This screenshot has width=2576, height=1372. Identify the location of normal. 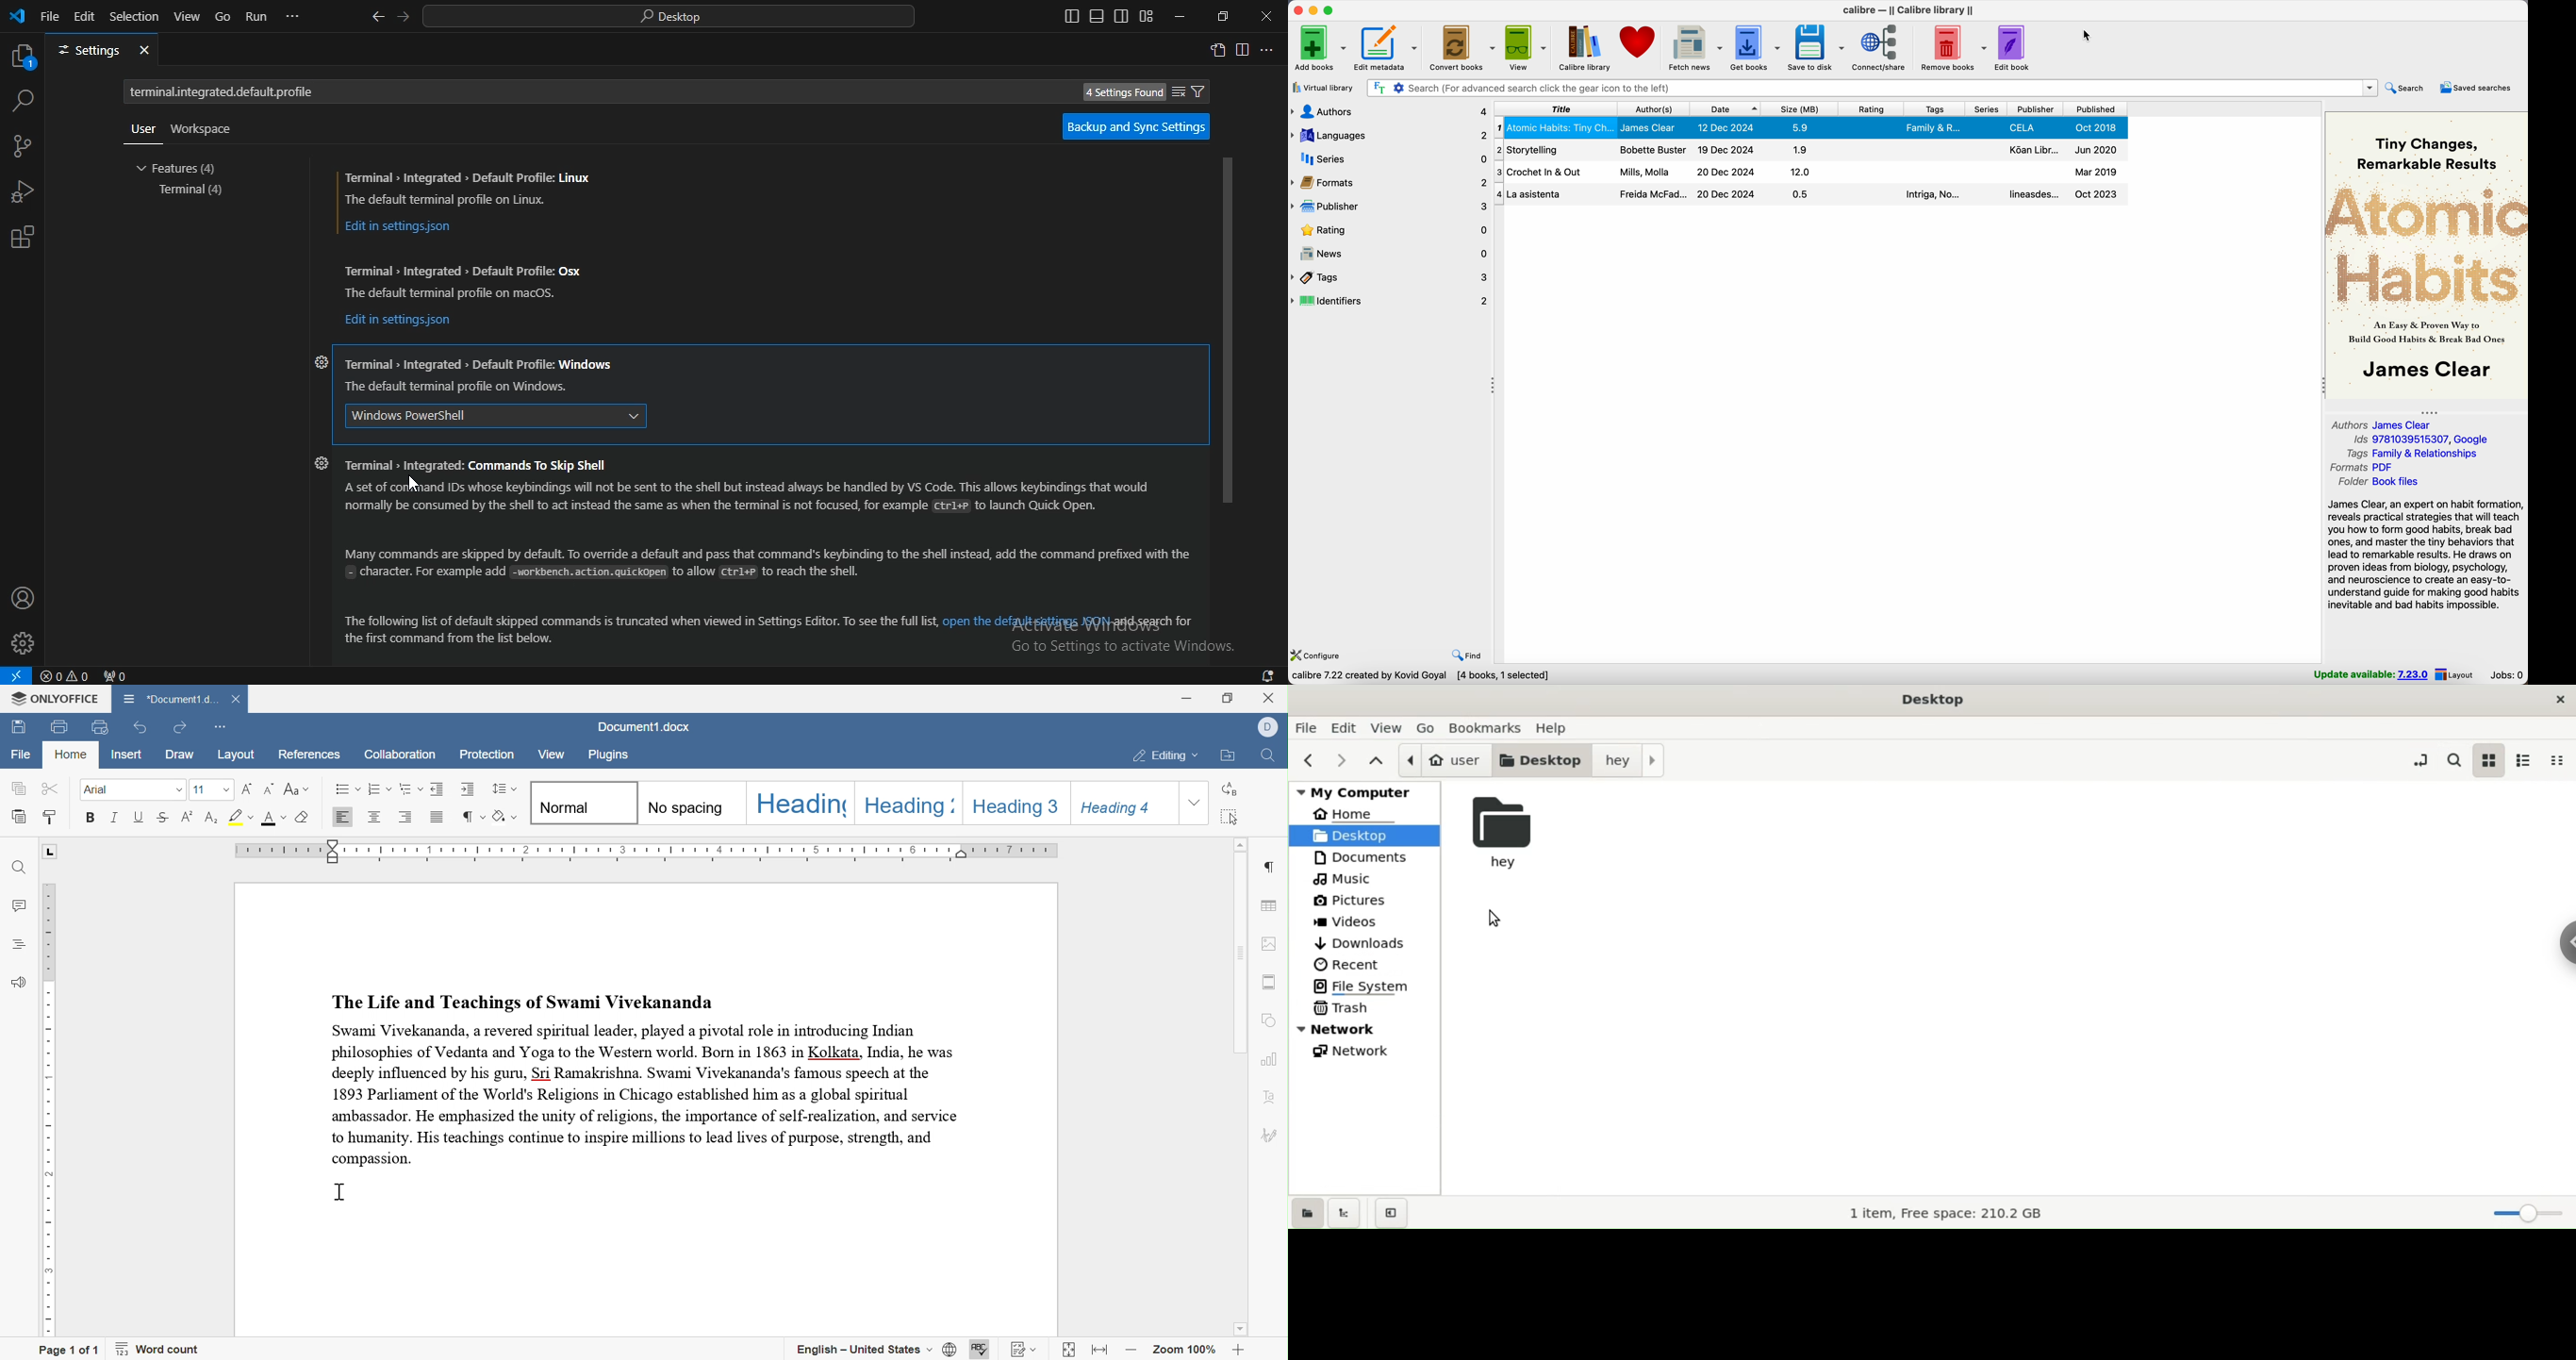
(586, 803).